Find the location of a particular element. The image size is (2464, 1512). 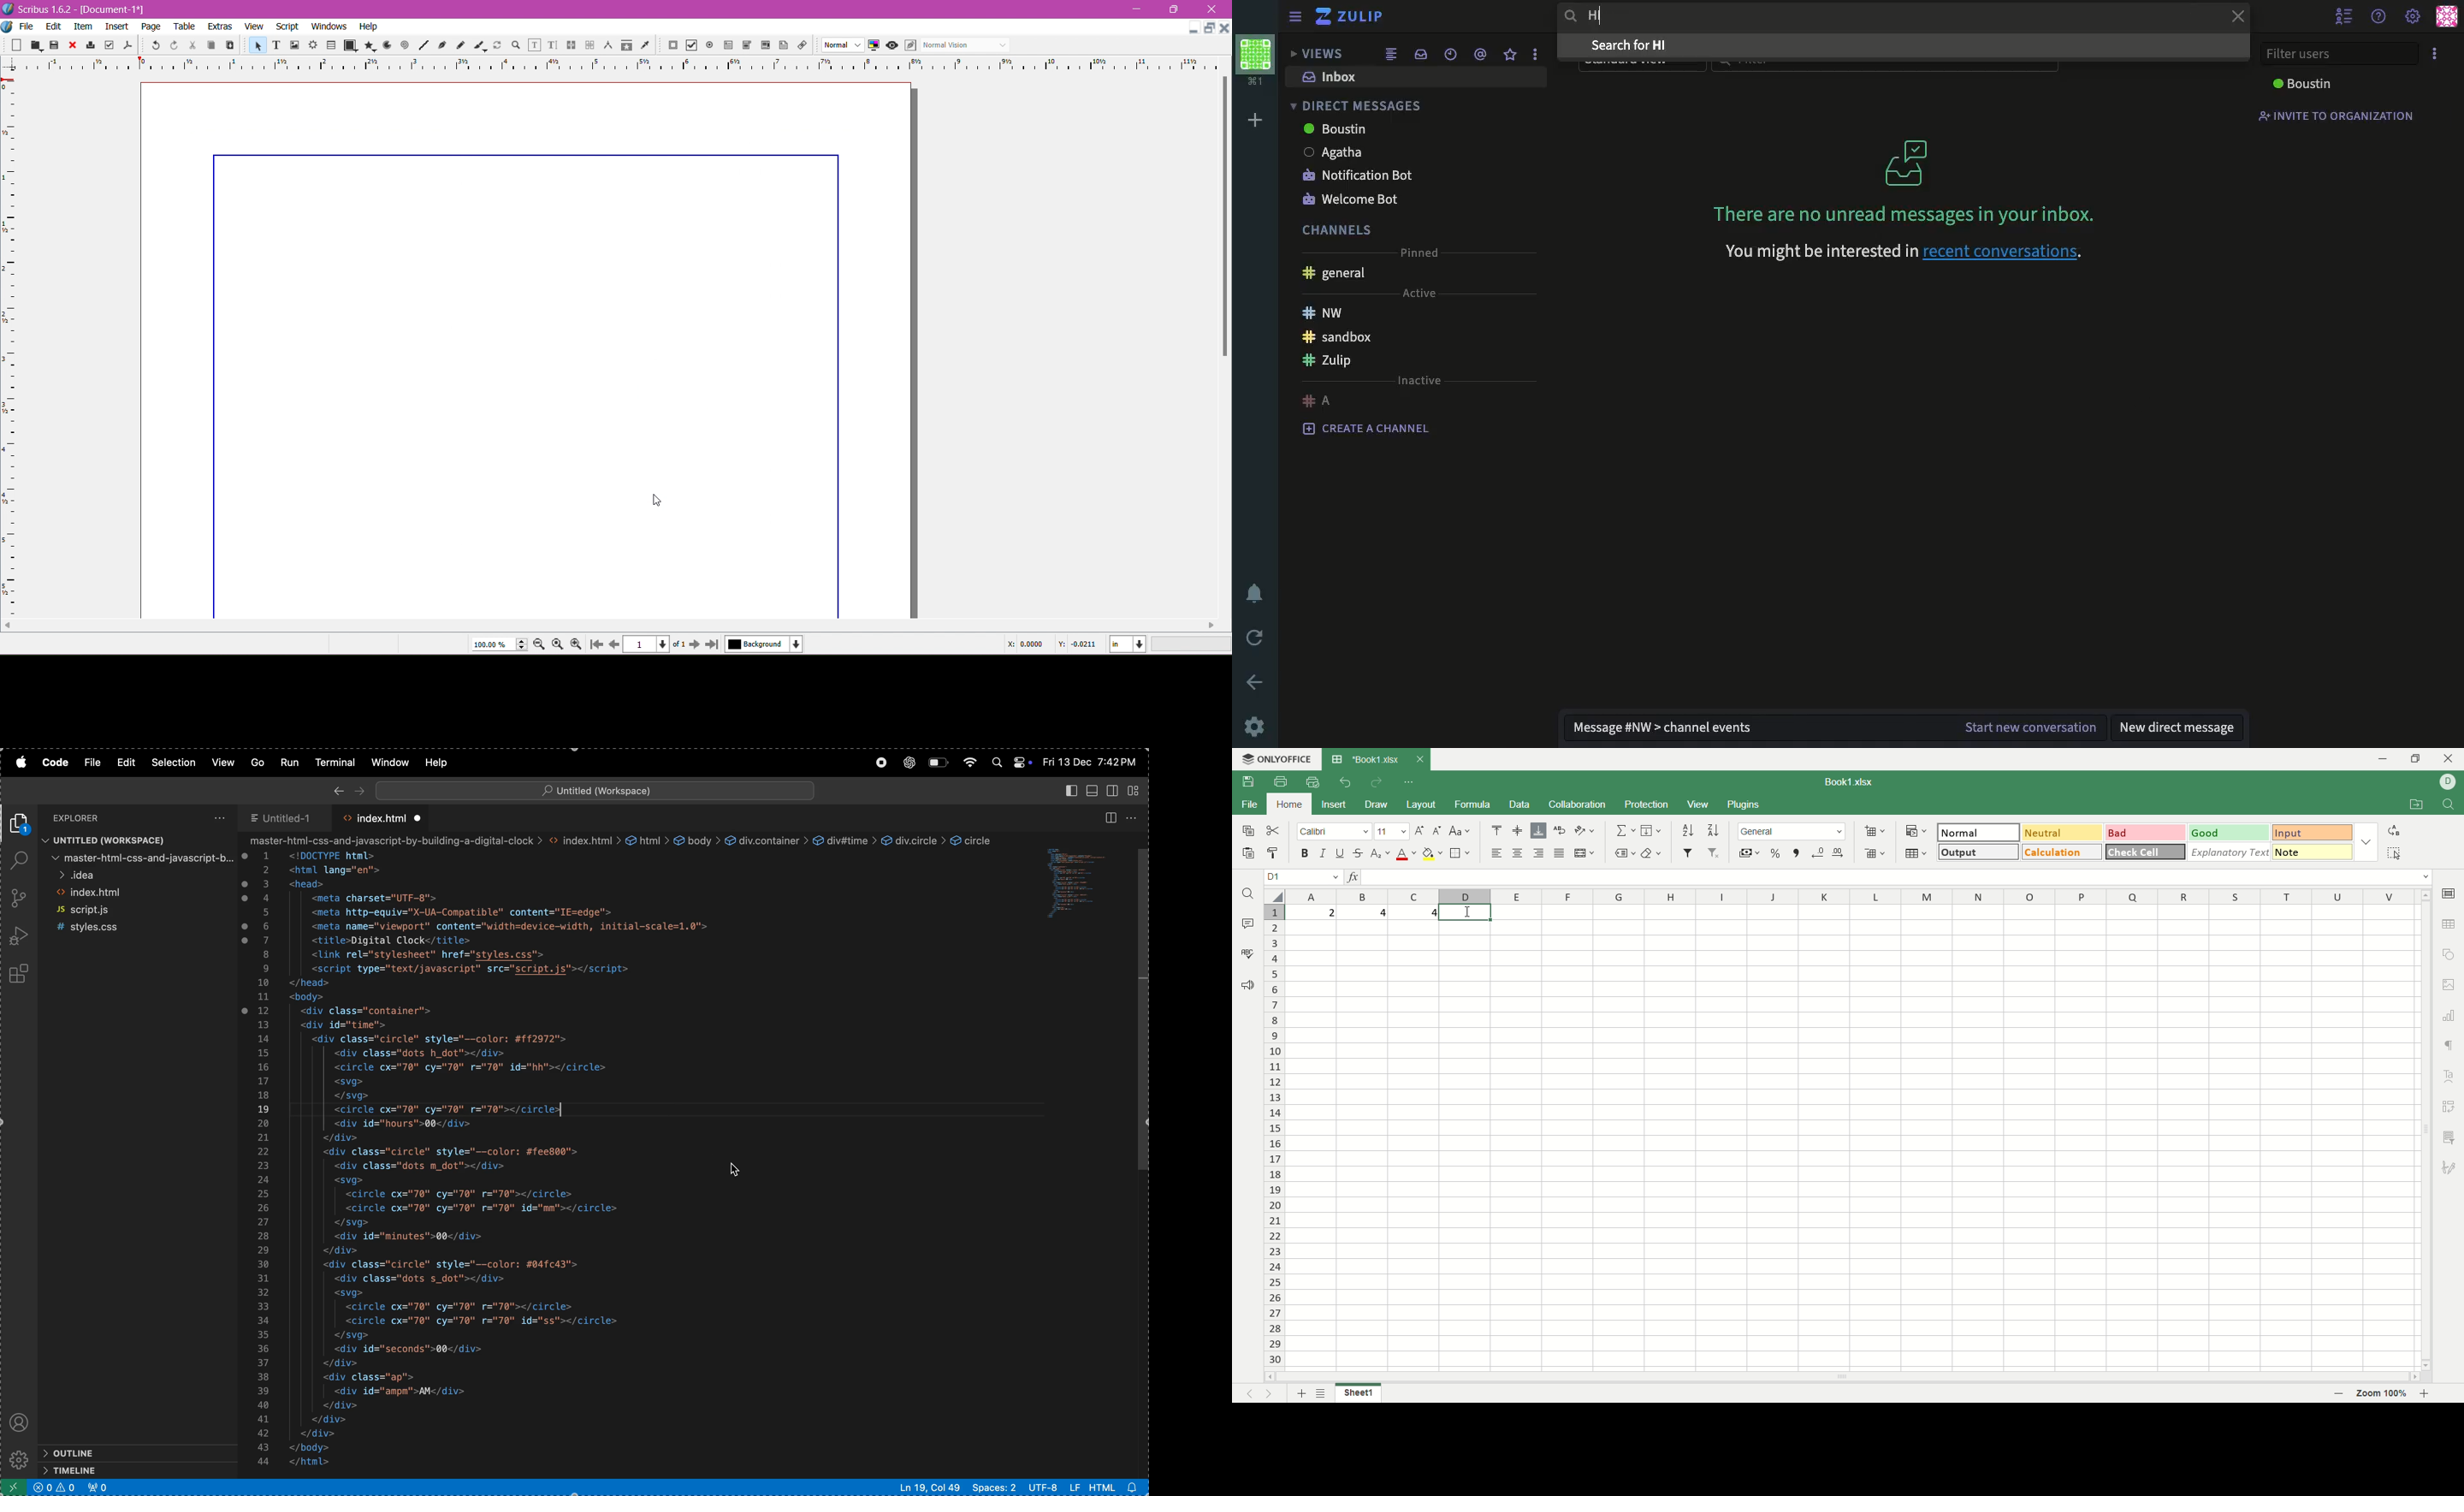

message nw channel events is located at coordinates (1669, 727).